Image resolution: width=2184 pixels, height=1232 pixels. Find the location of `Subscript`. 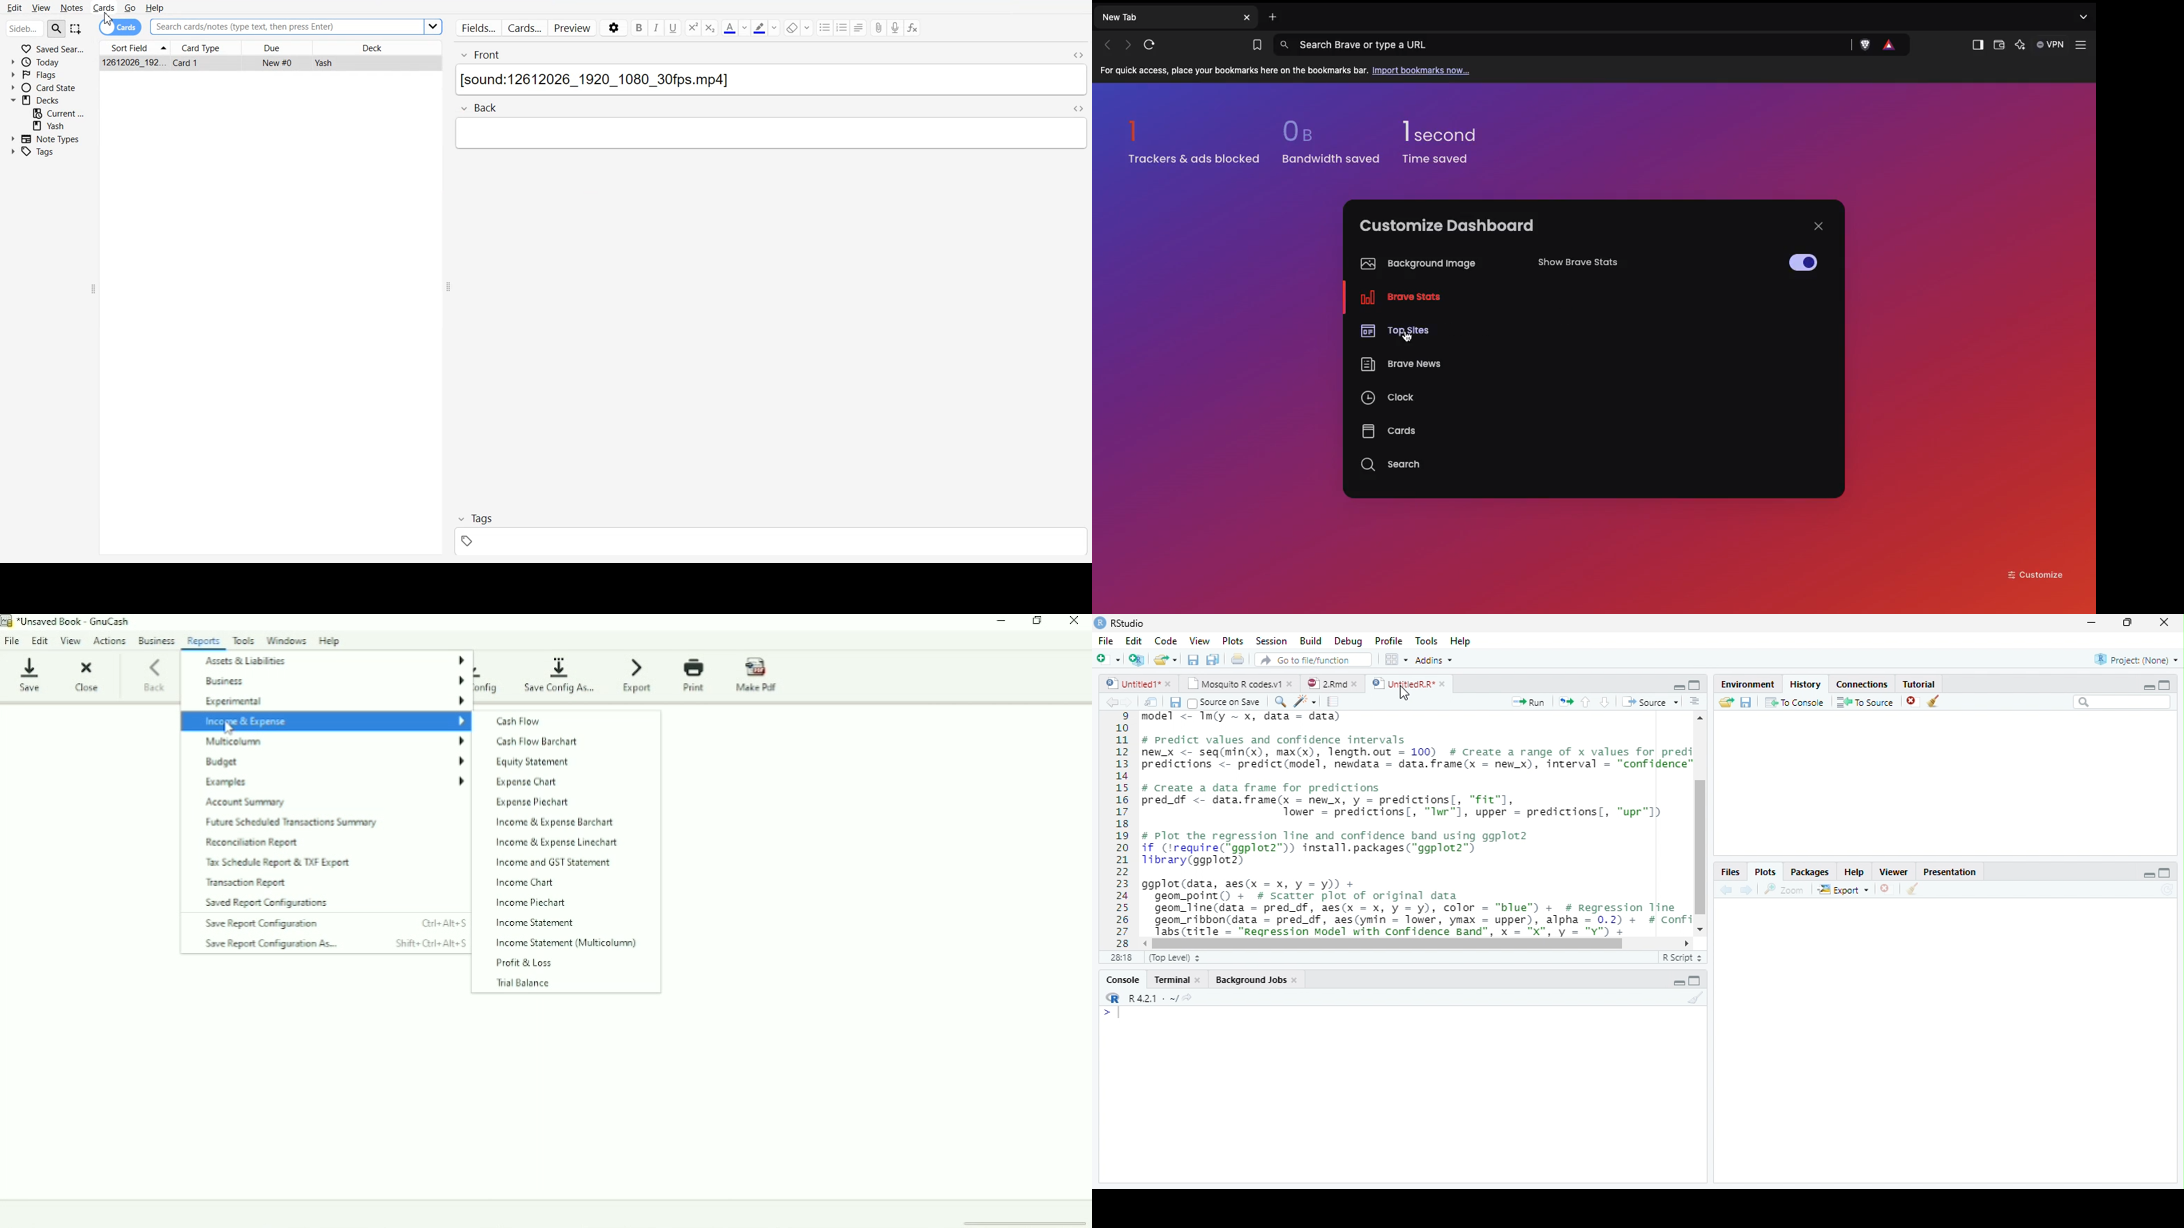

Subscript is located at coordinates (692, 28).